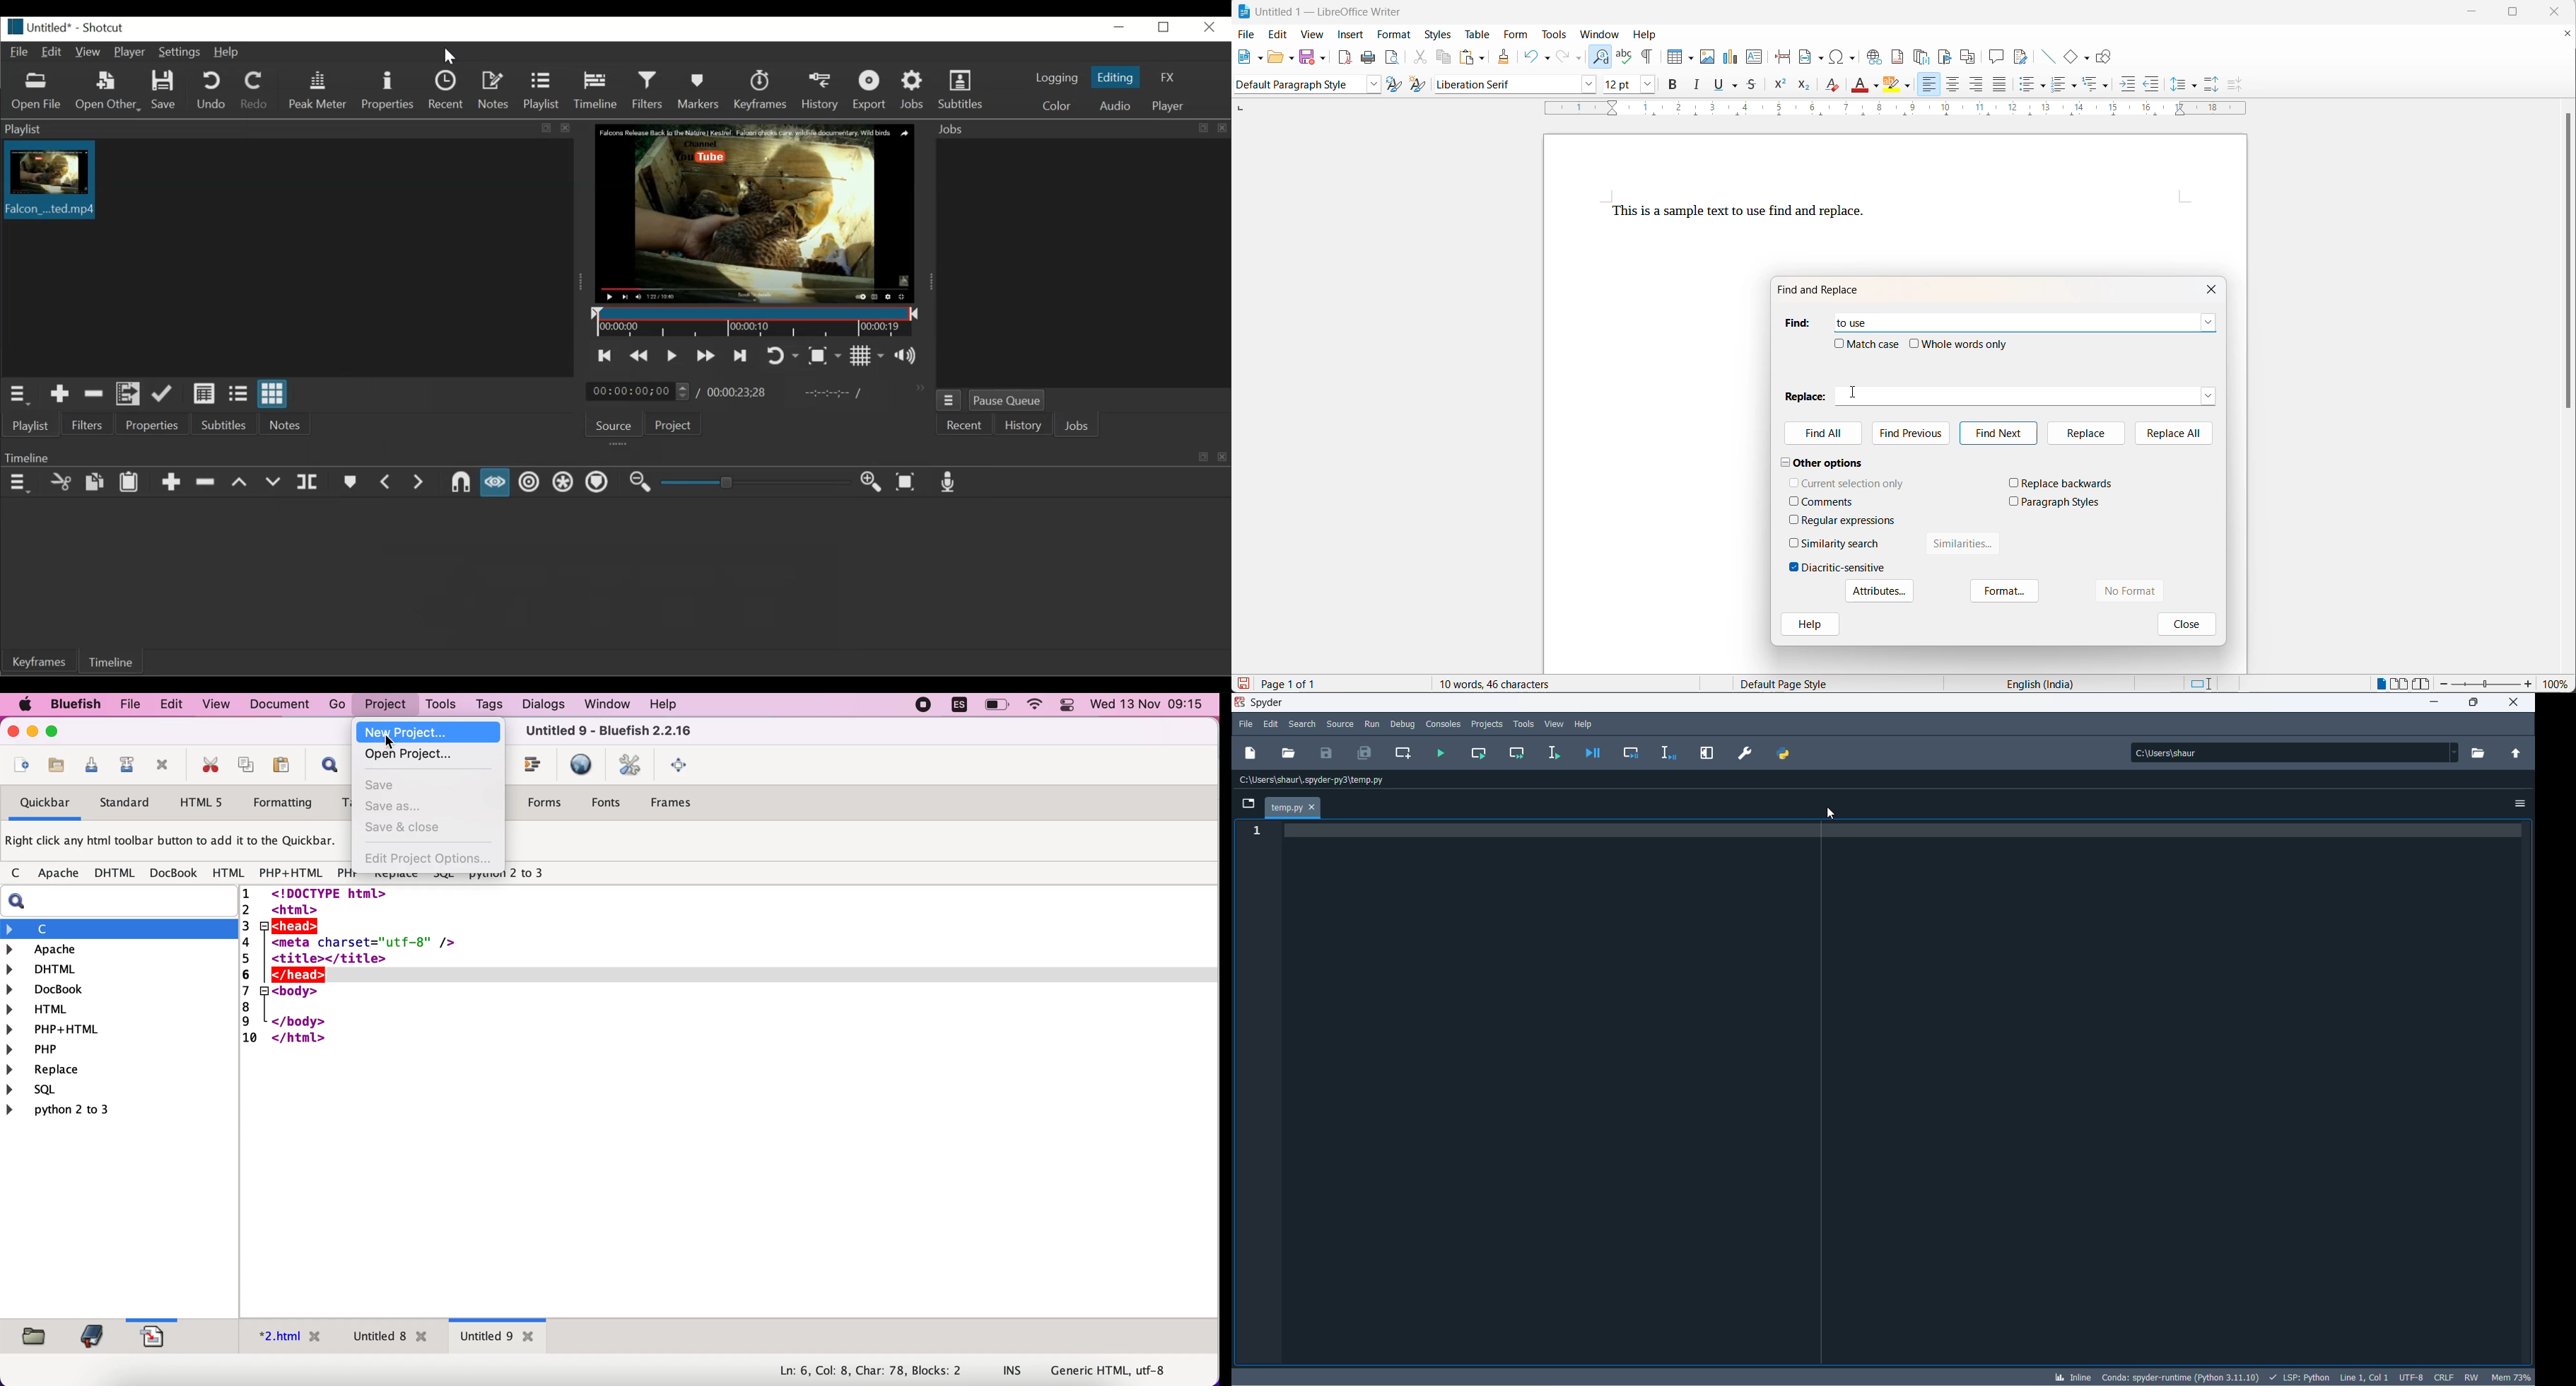 The height and width of the screenshot is (1400, 2576). Describe the element at coordinates (387, 1338) in the screenshot. I see `tab` at that location.